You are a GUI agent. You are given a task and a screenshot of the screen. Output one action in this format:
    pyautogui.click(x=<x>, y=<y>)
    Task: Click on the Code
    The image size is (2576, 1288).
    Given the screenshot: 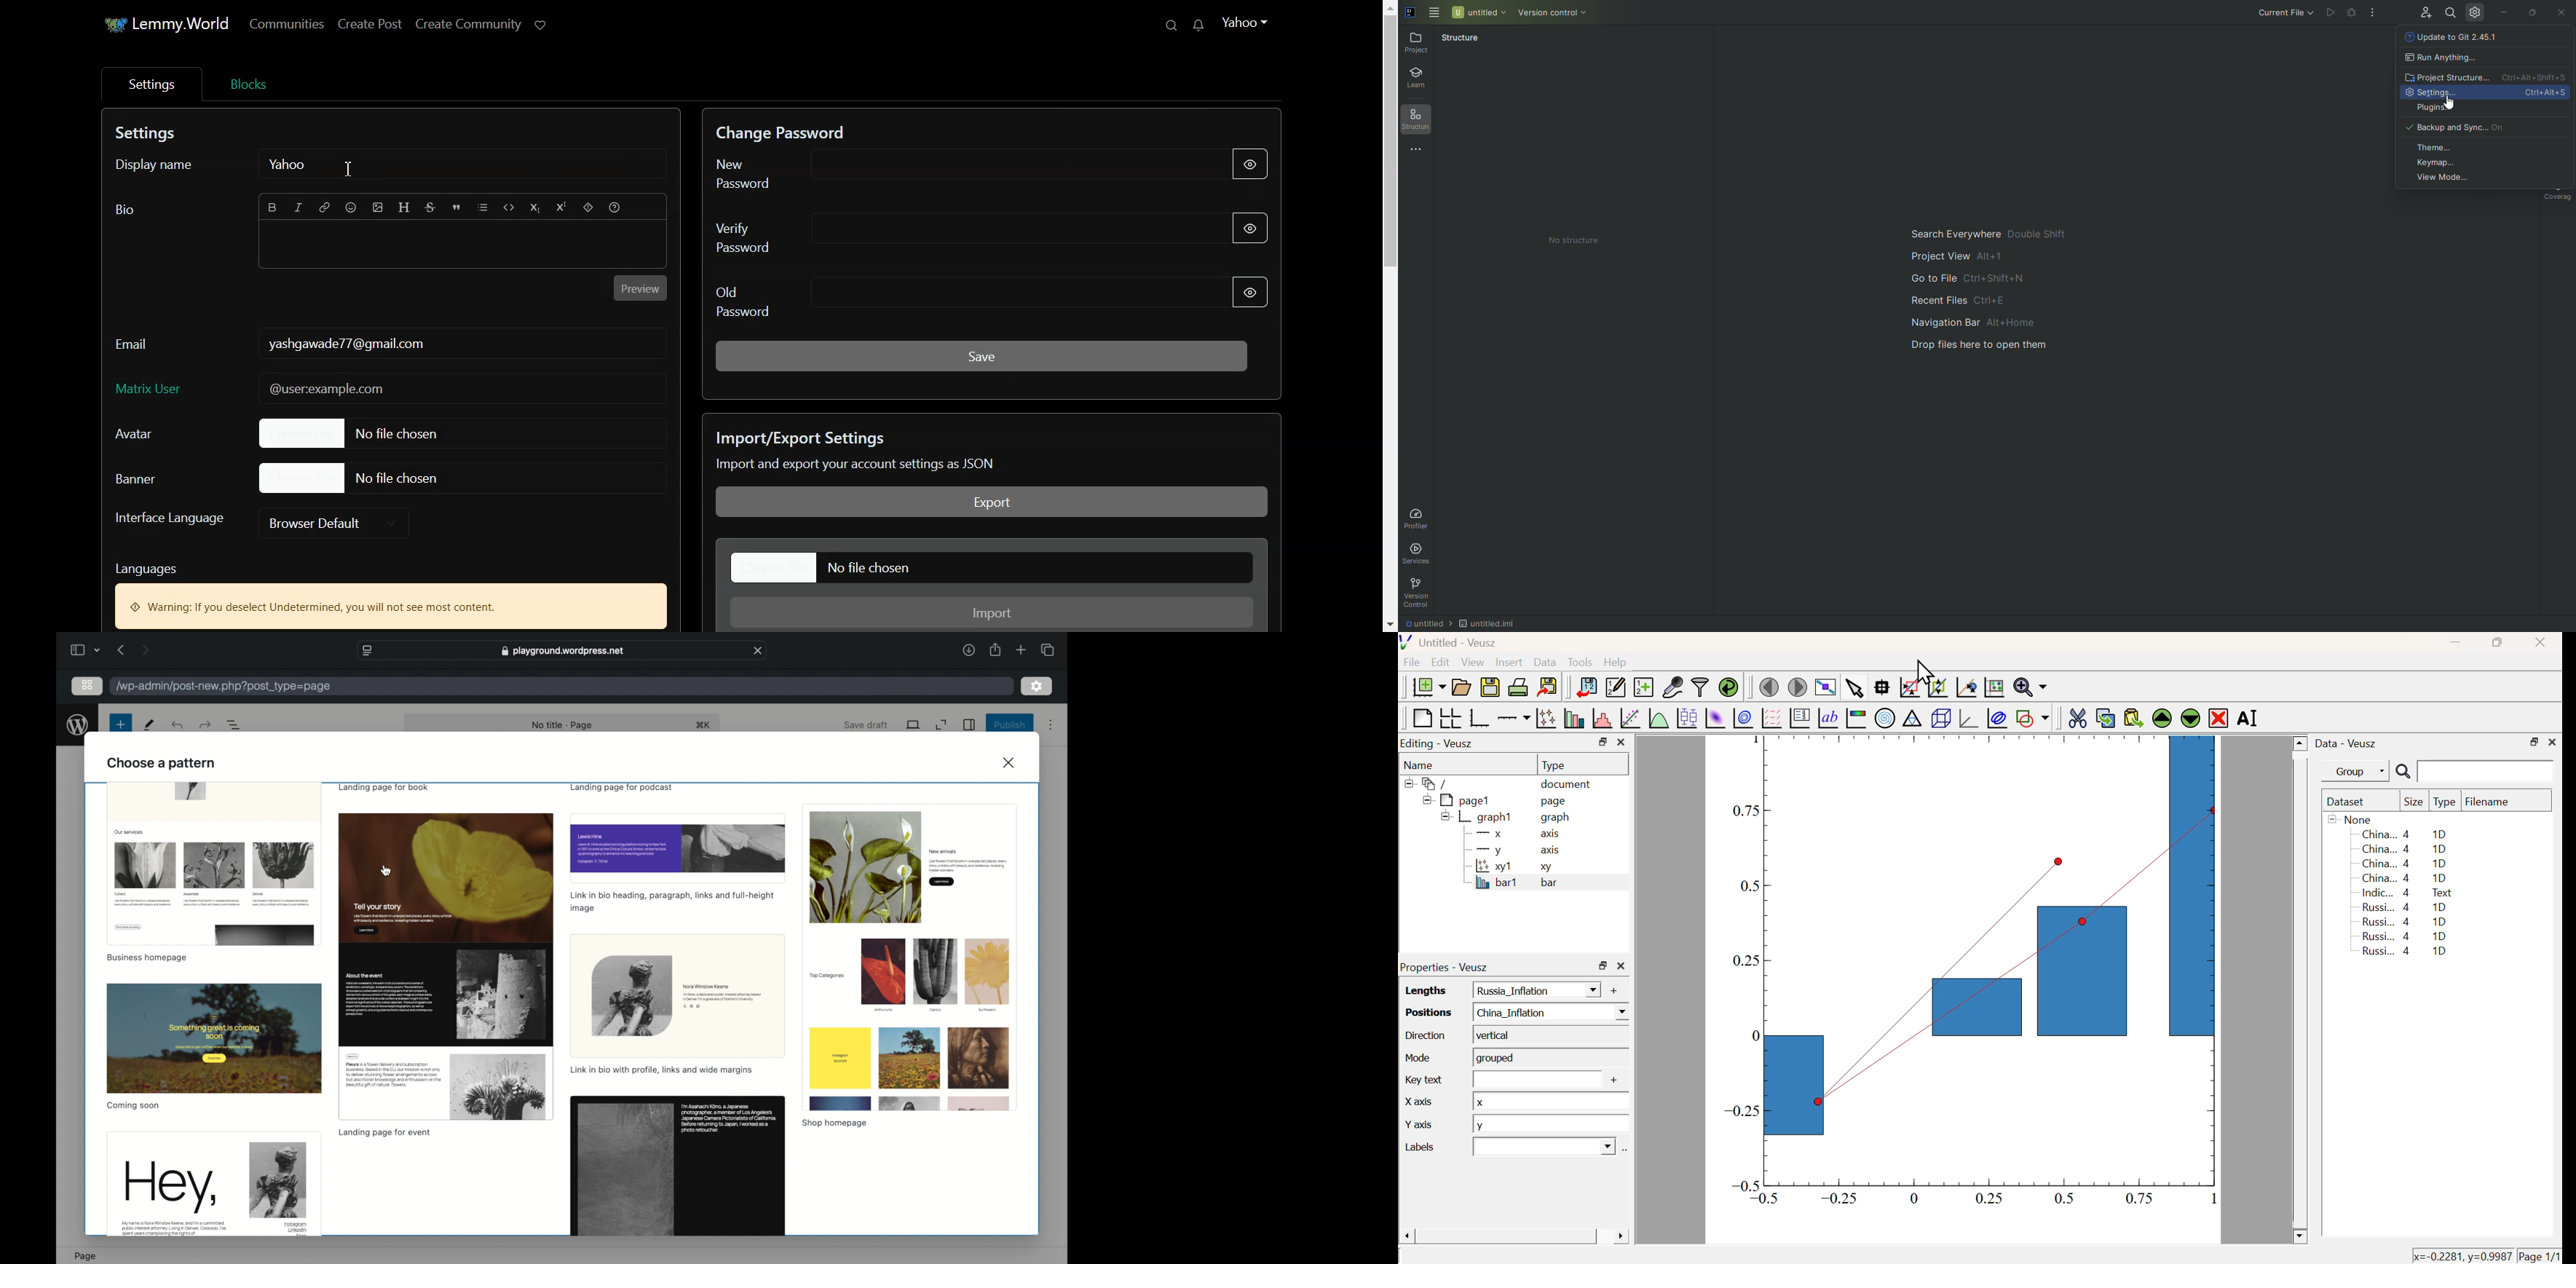 What is the action you would take?
    pyautogui.click(x=510, y=209)
    